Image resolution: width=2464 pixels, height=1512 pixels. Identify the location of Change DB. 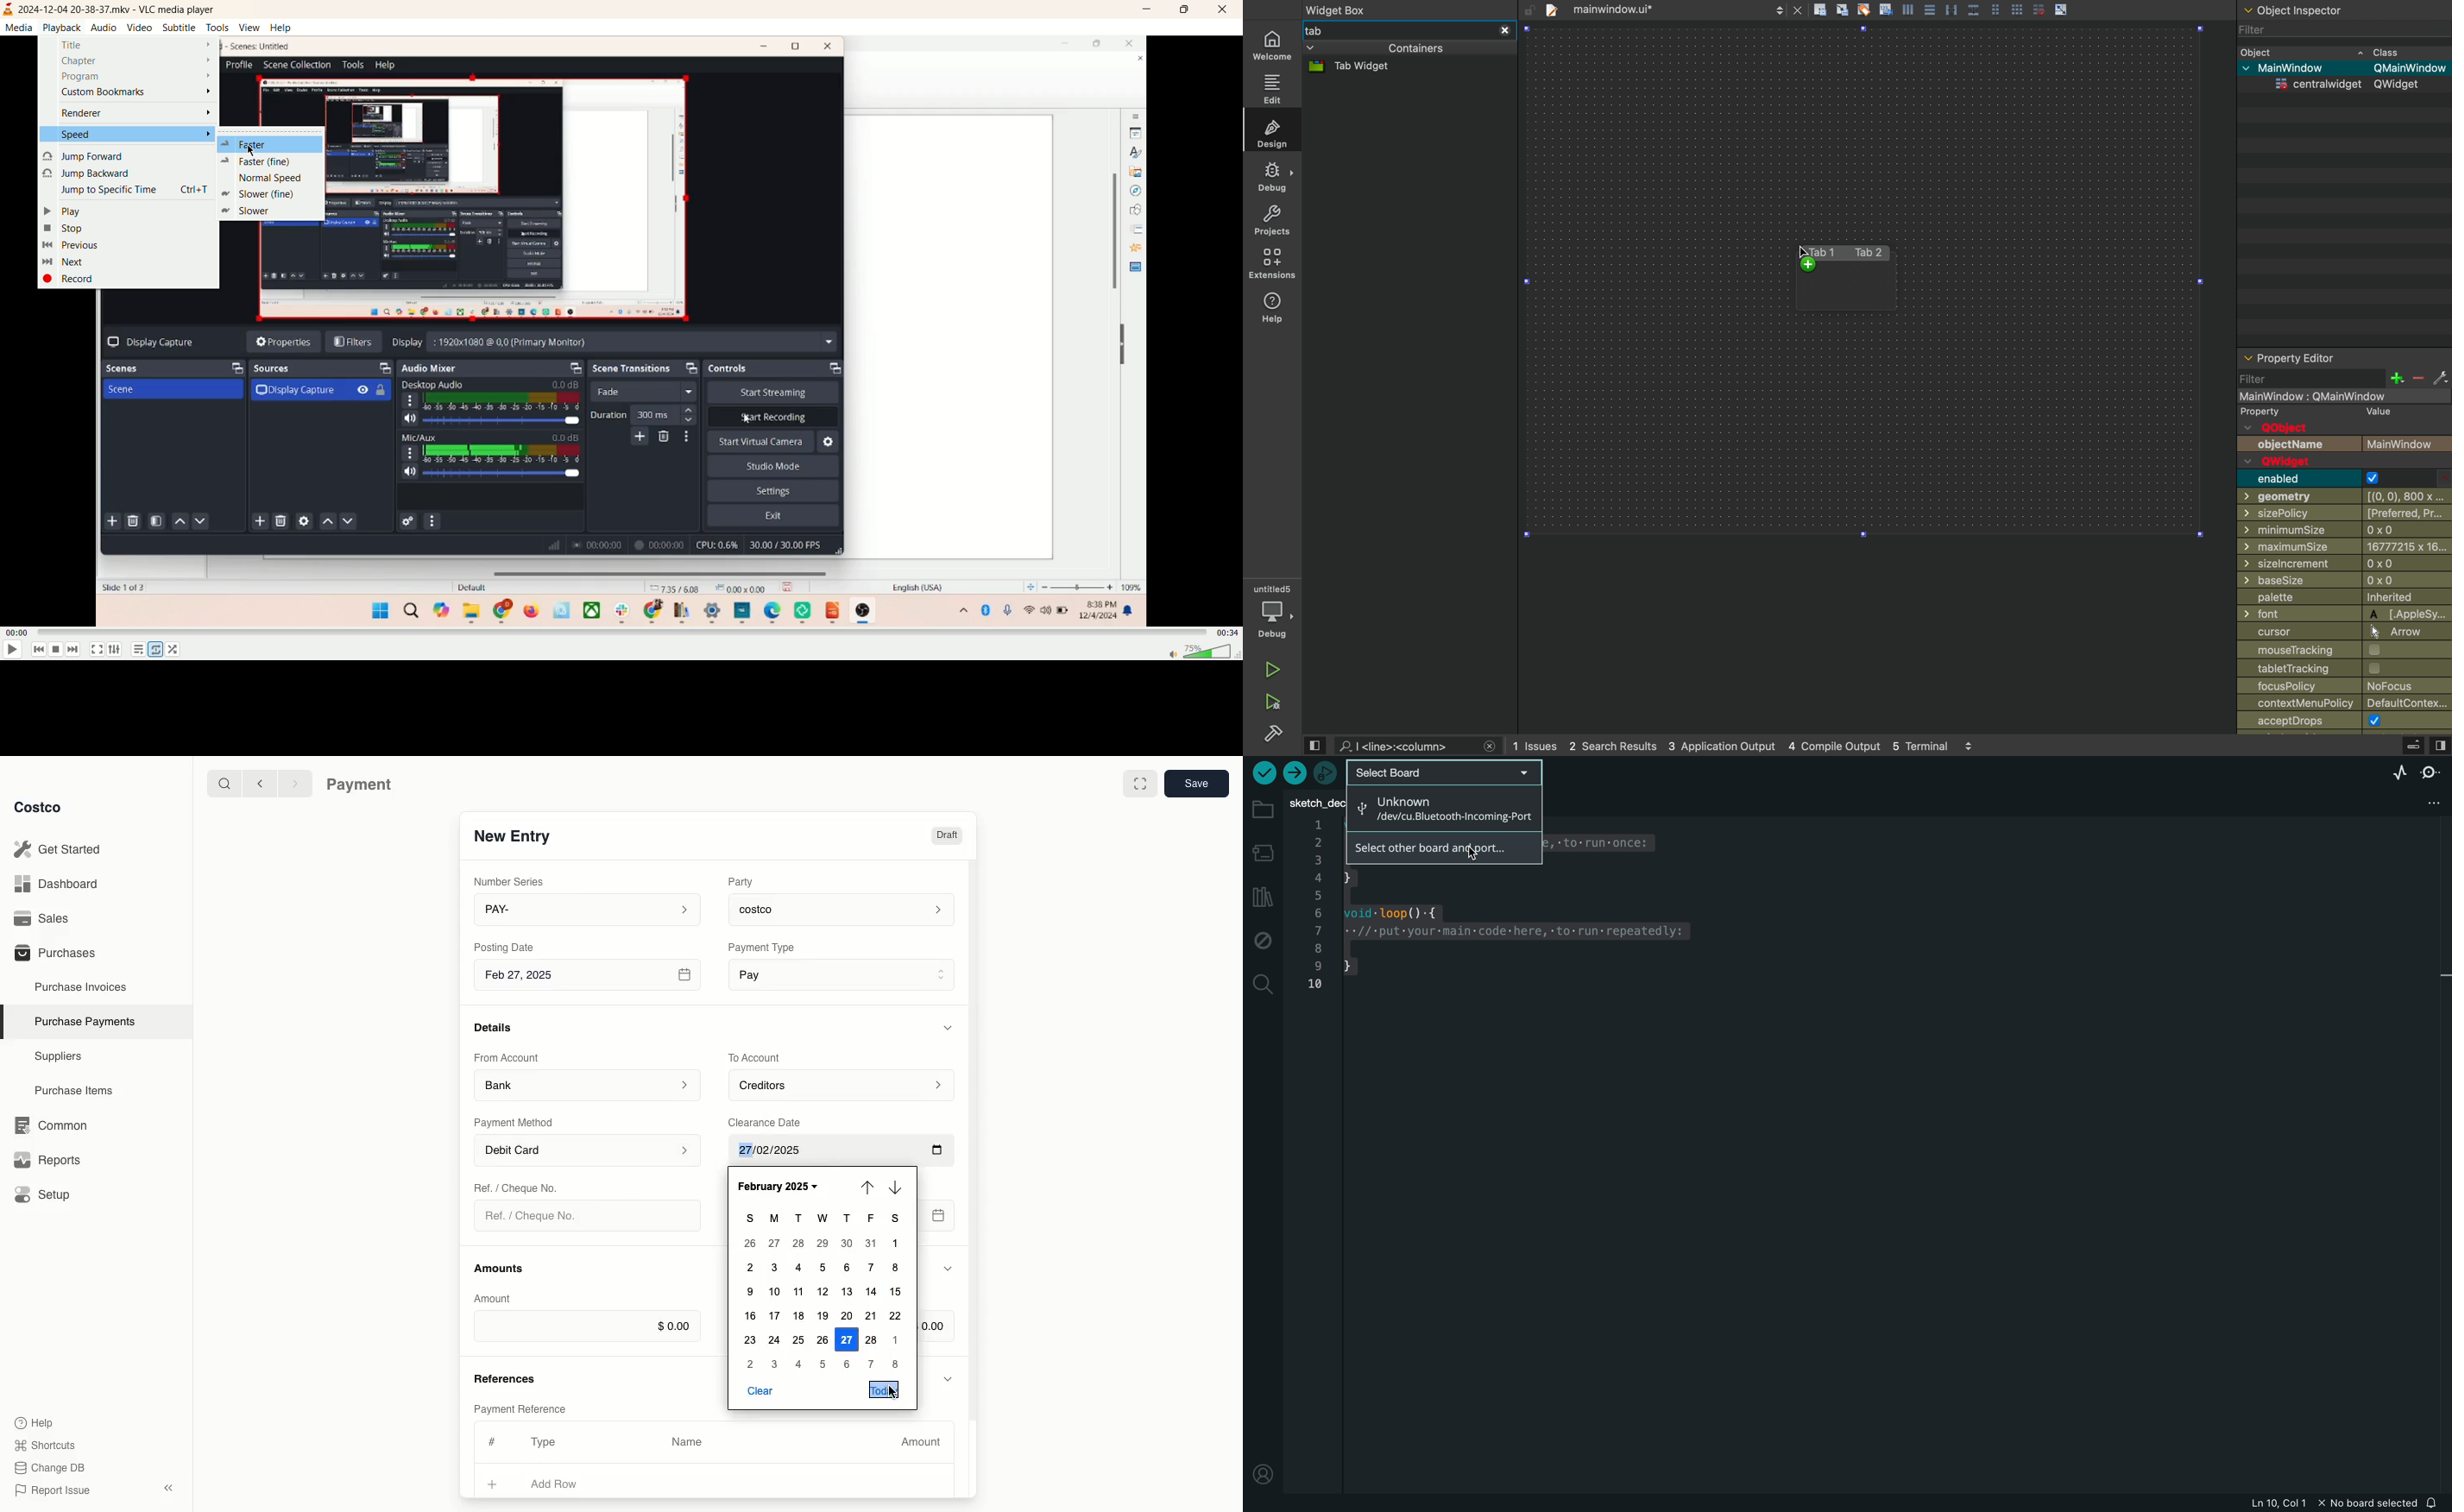
(53, 1468).